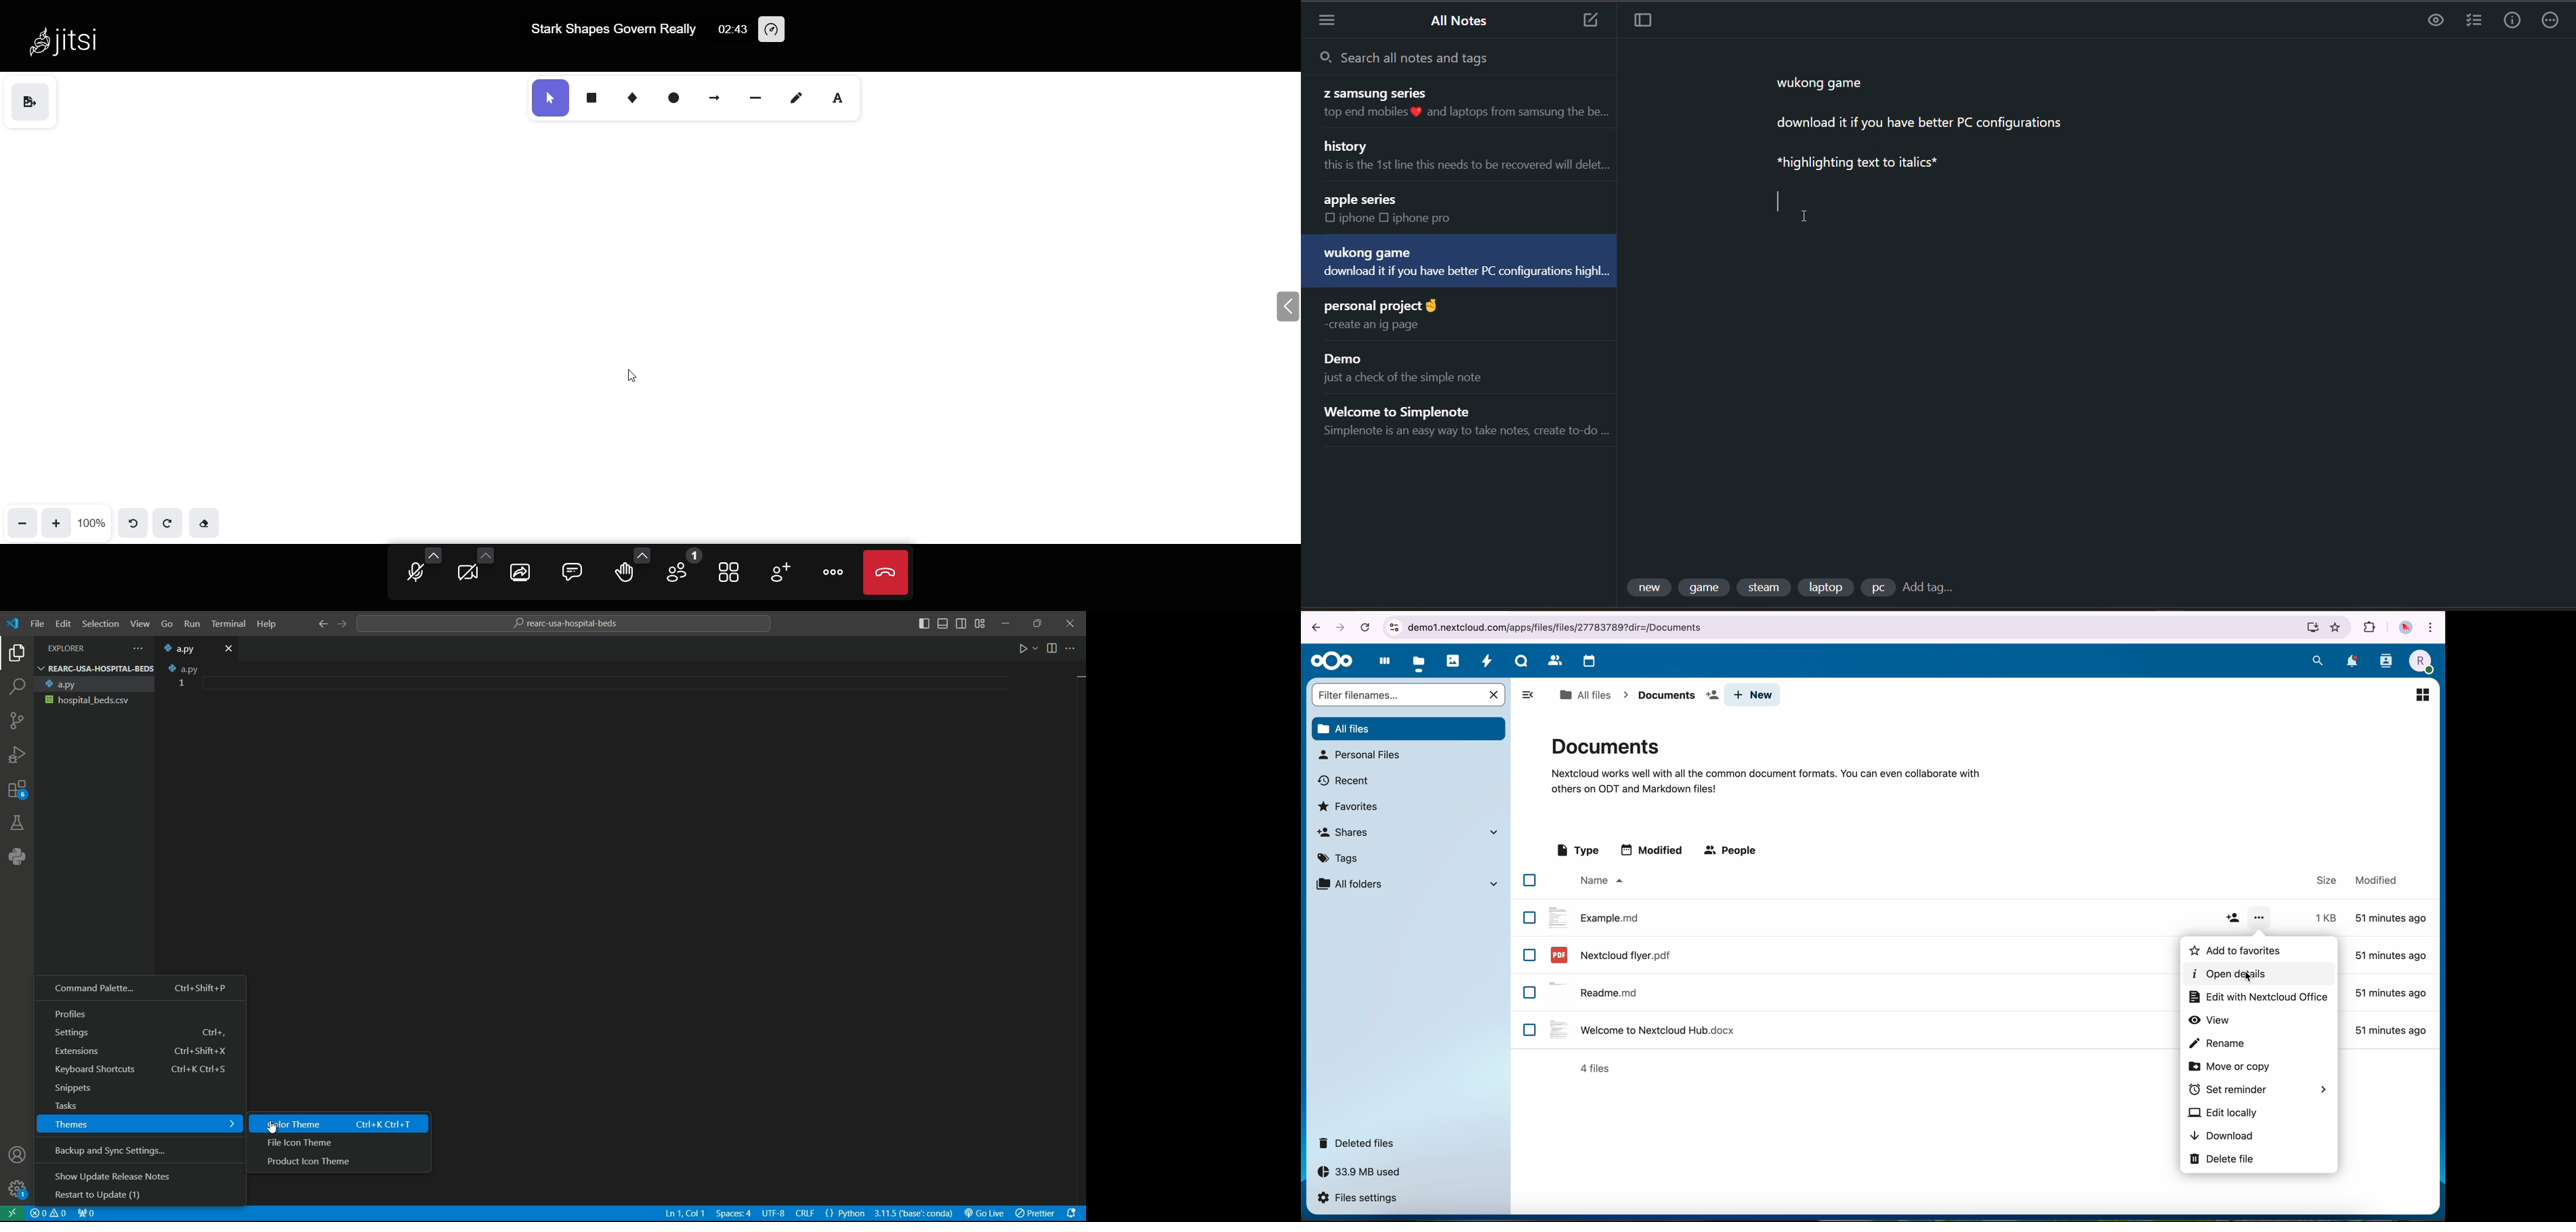 The image size is (2576, 1232). Describe the element at coordinates (469, 573) in the screenshot. I see `camera` at that location.